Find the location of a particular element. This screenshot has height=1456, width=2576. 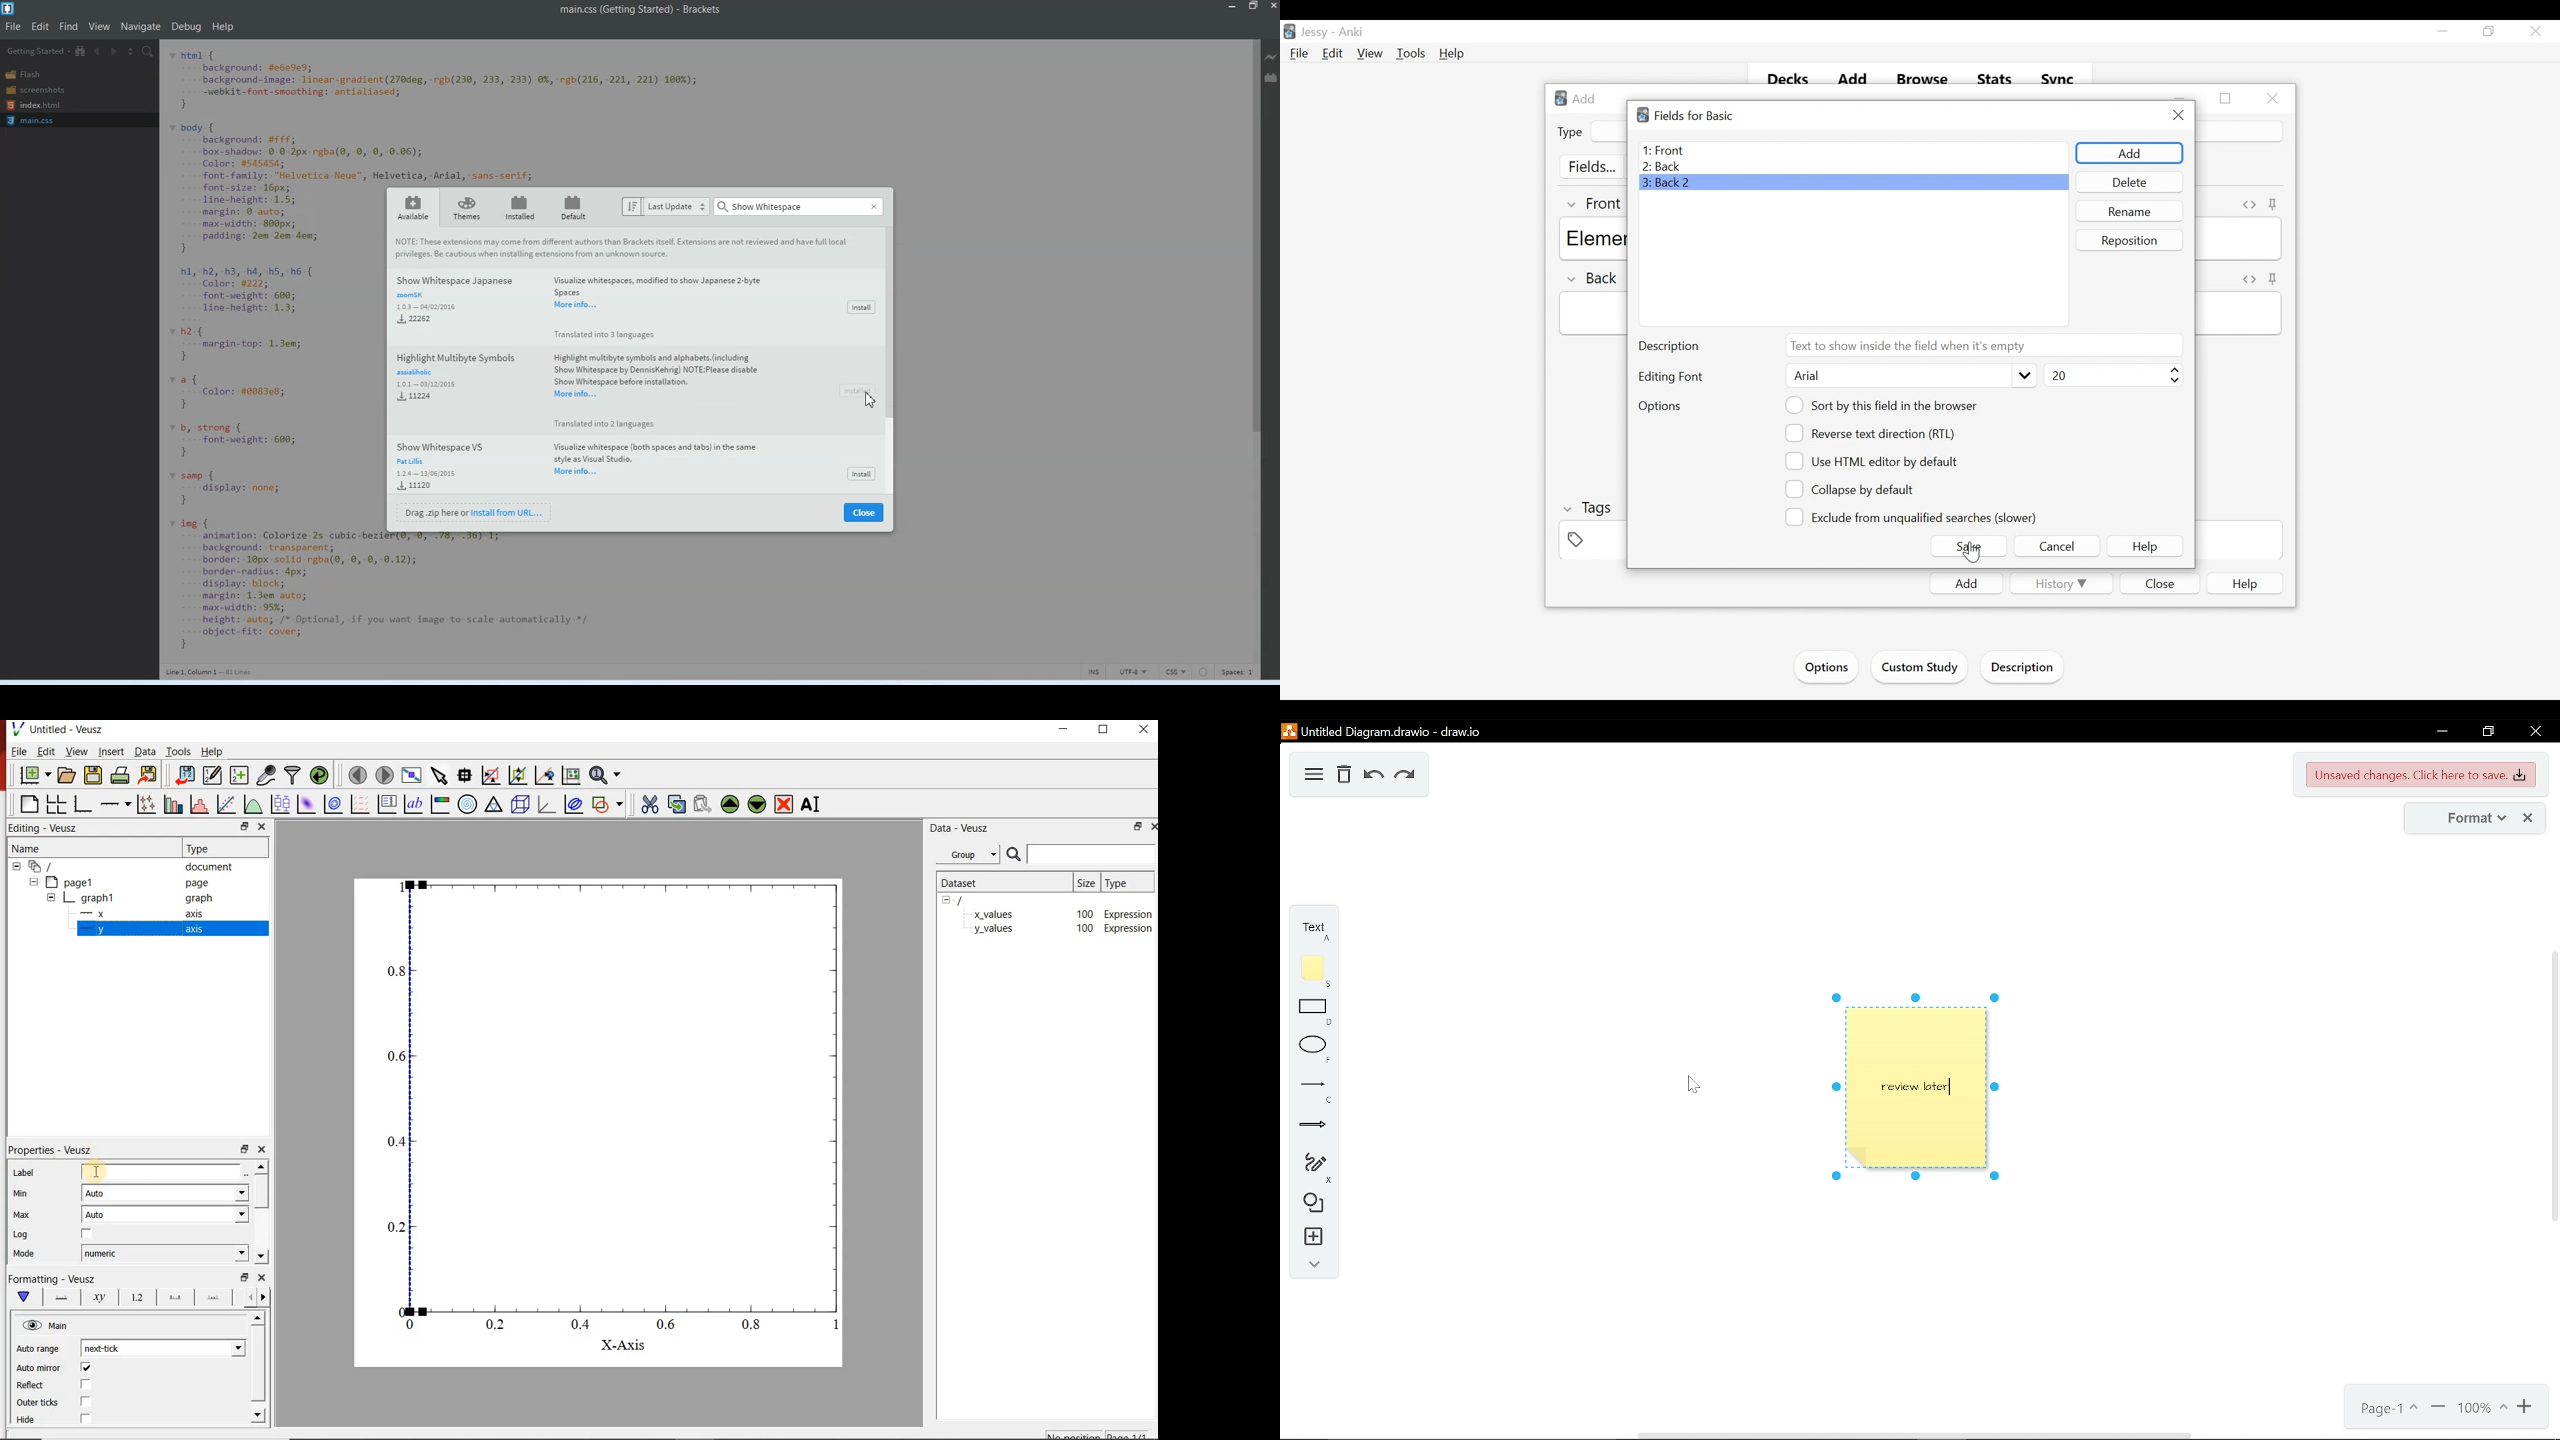

Help is located at coordinates (1453, 53).